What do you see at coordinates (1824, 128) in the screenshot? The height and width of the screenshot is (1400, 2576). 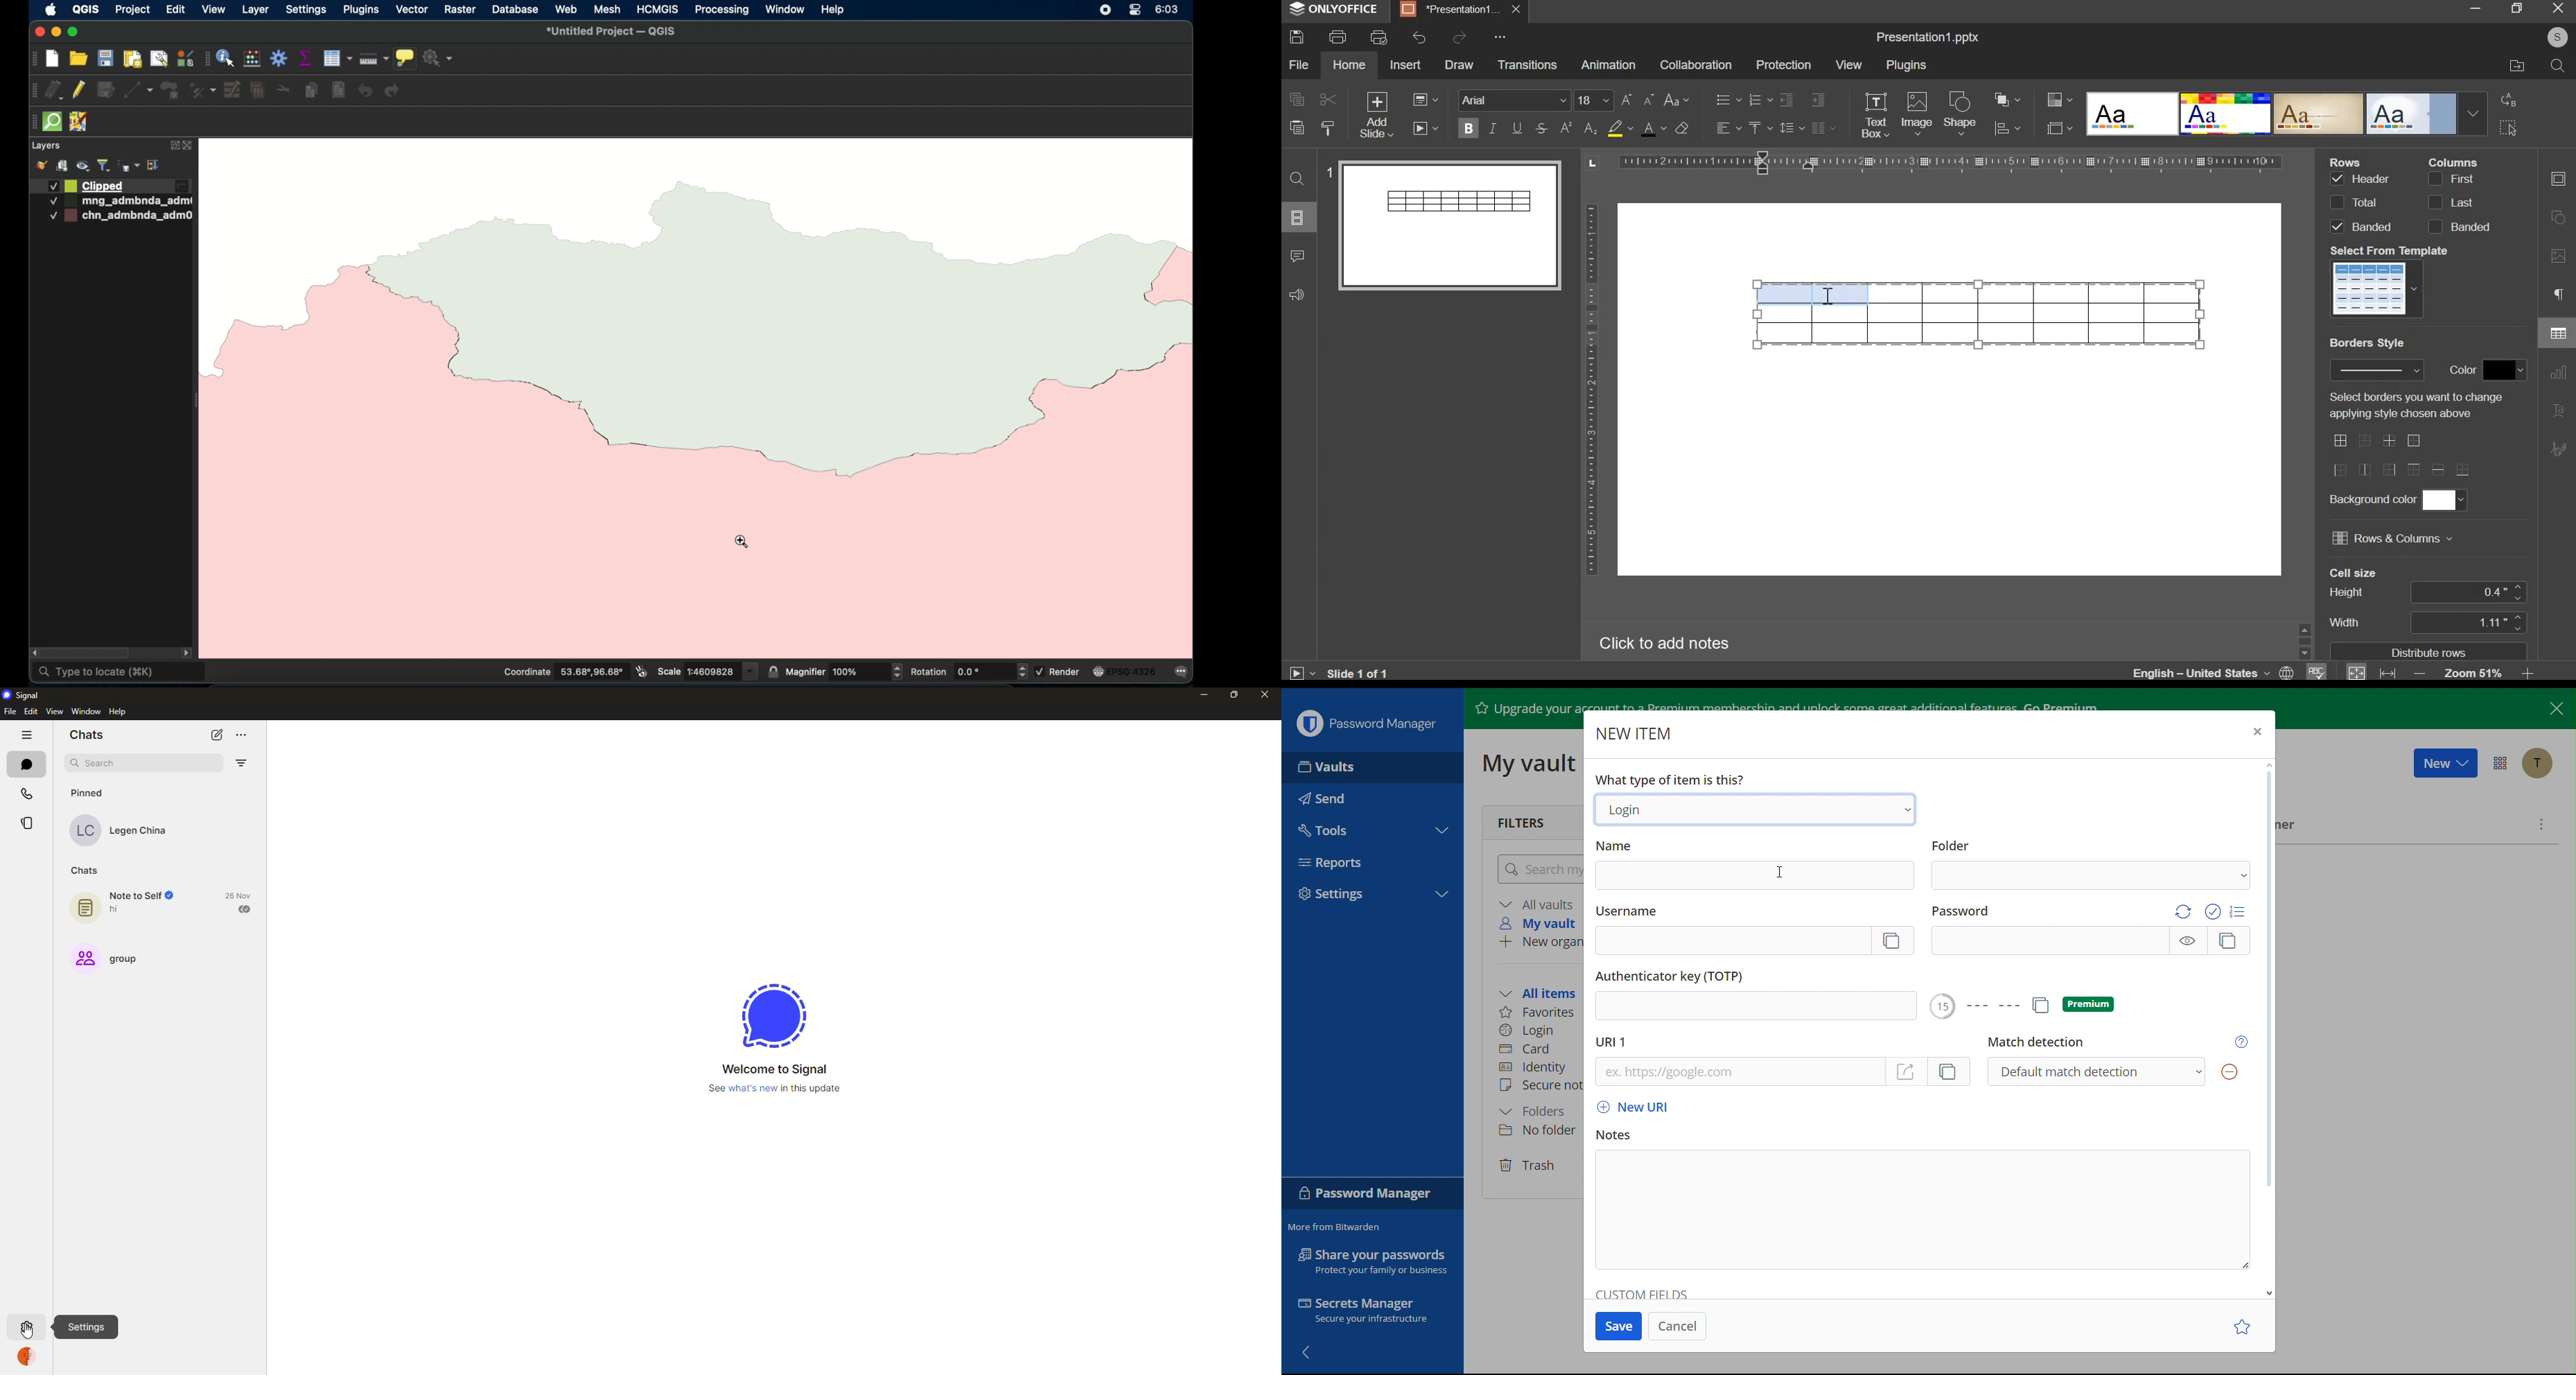 I see `justified` at bounding box center [1824, 128].